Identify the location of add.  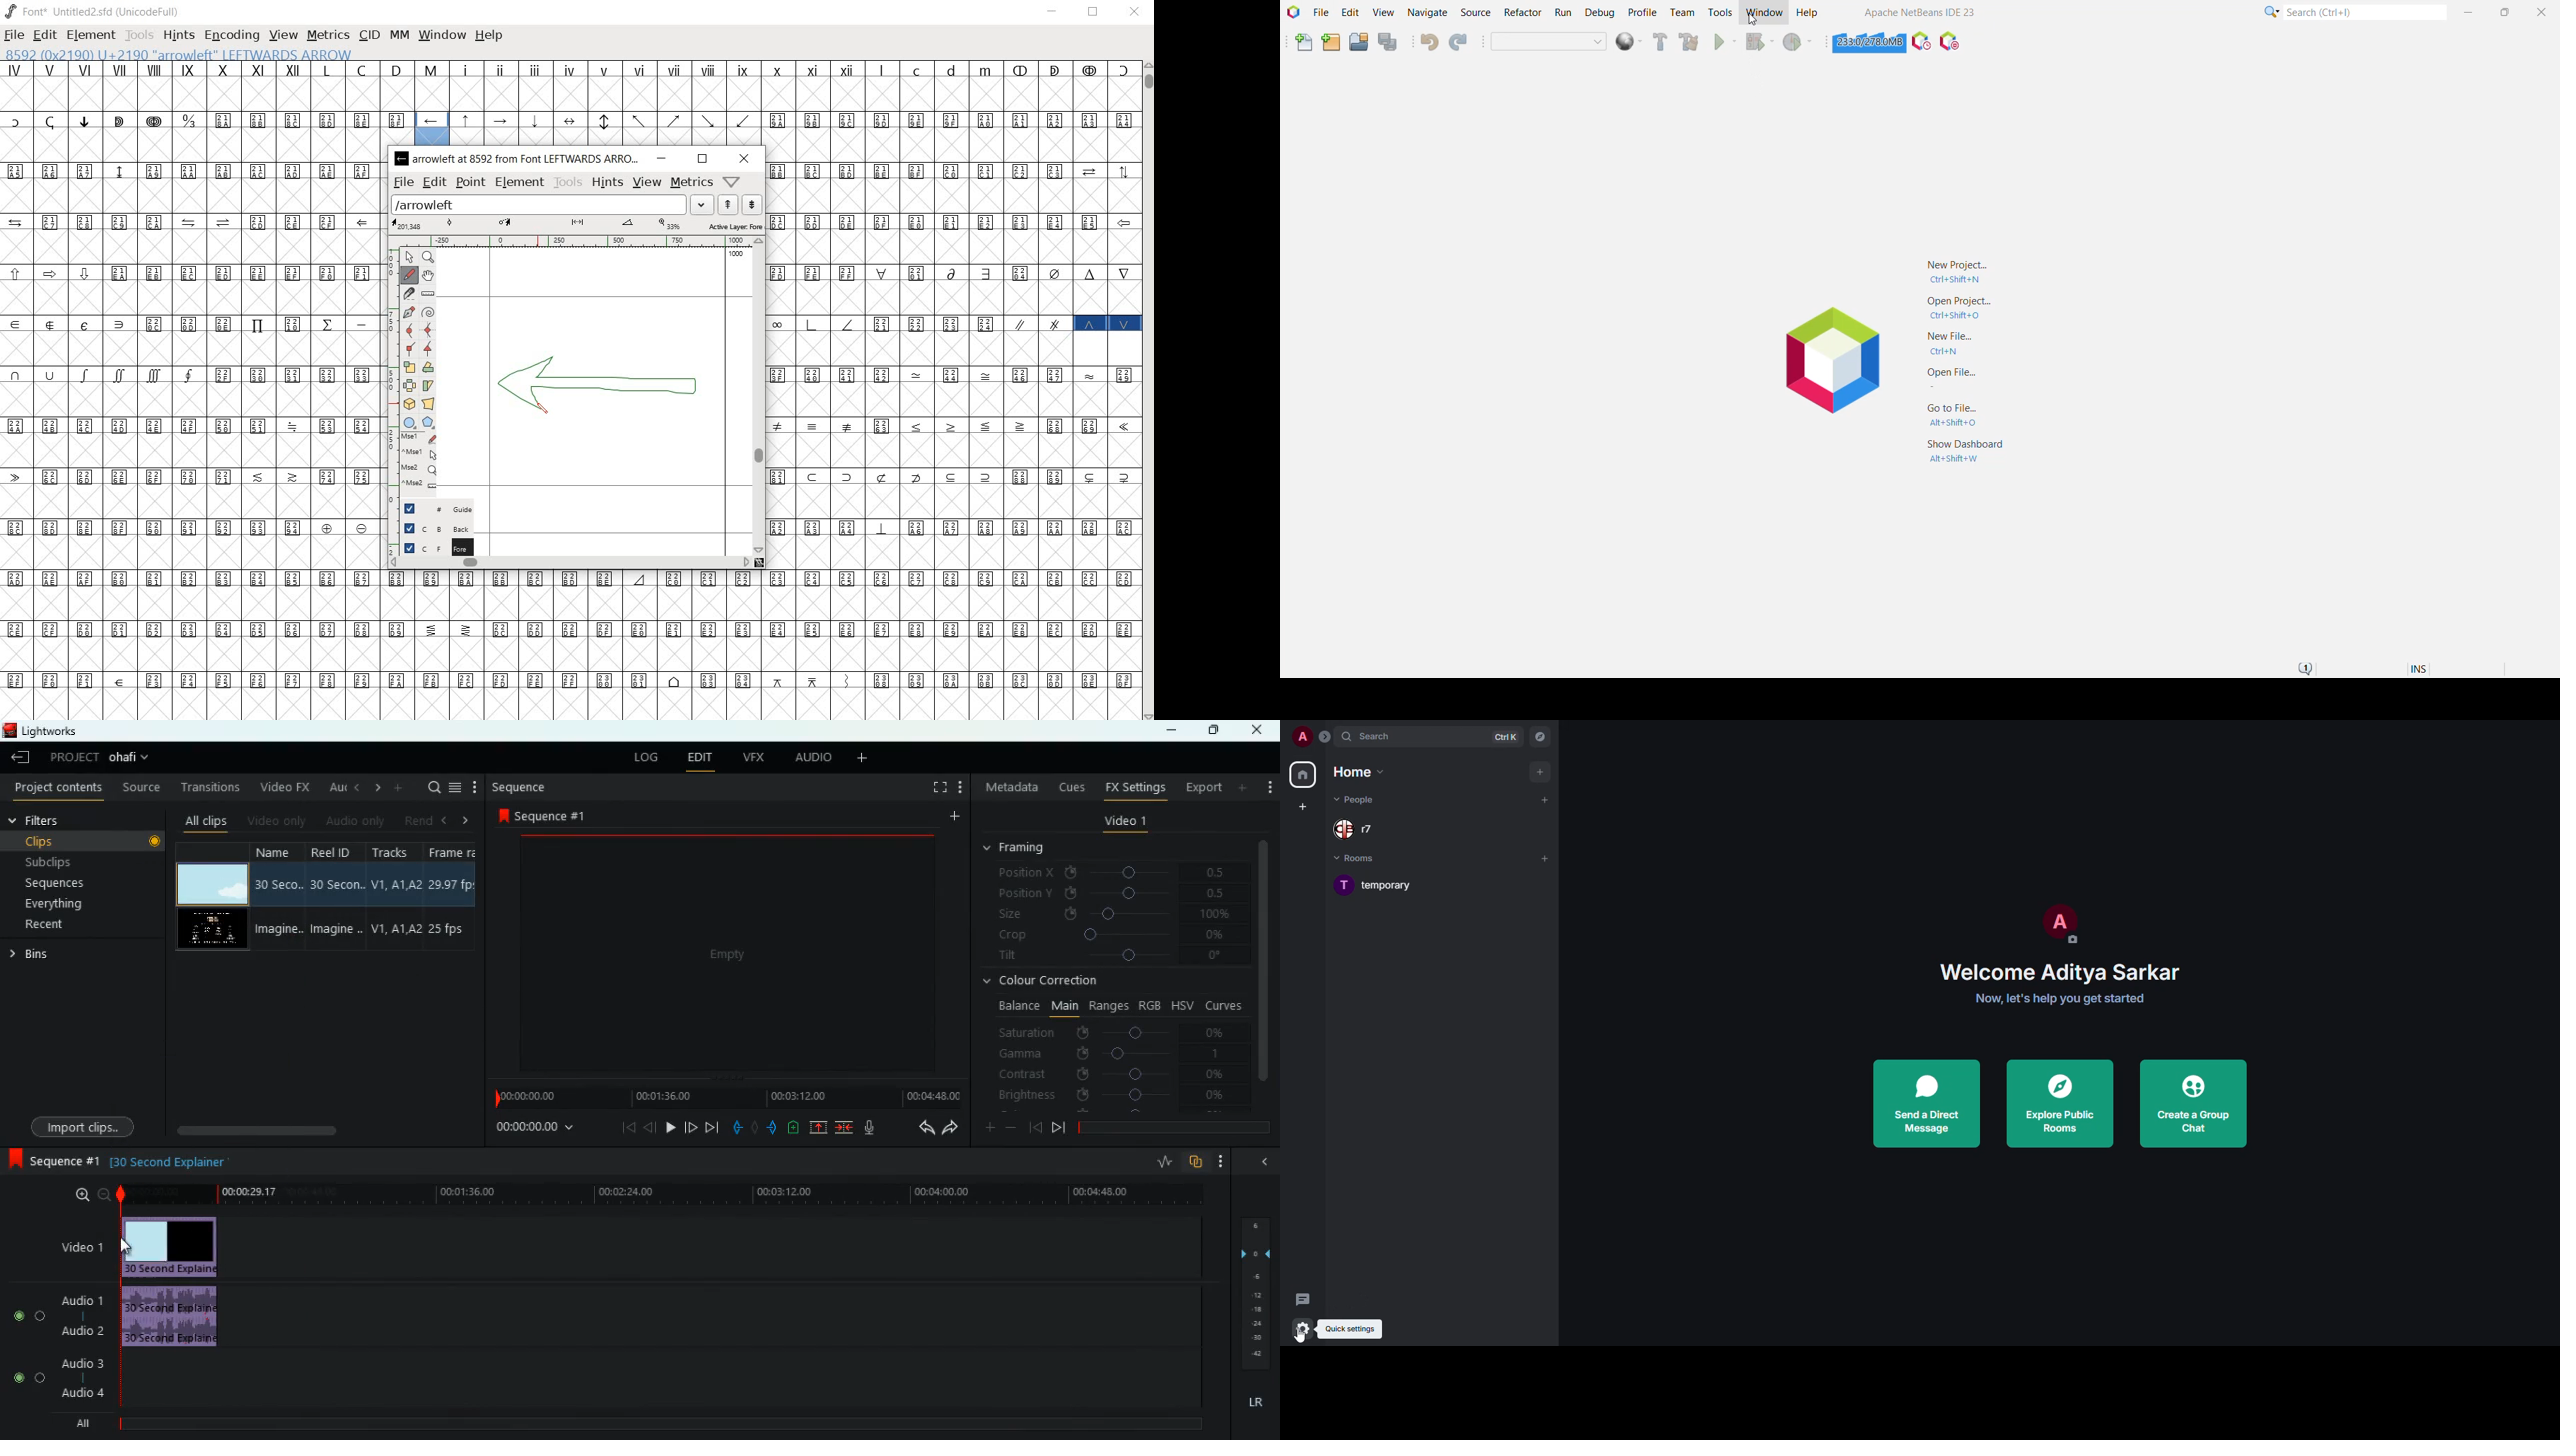
(398, 789).